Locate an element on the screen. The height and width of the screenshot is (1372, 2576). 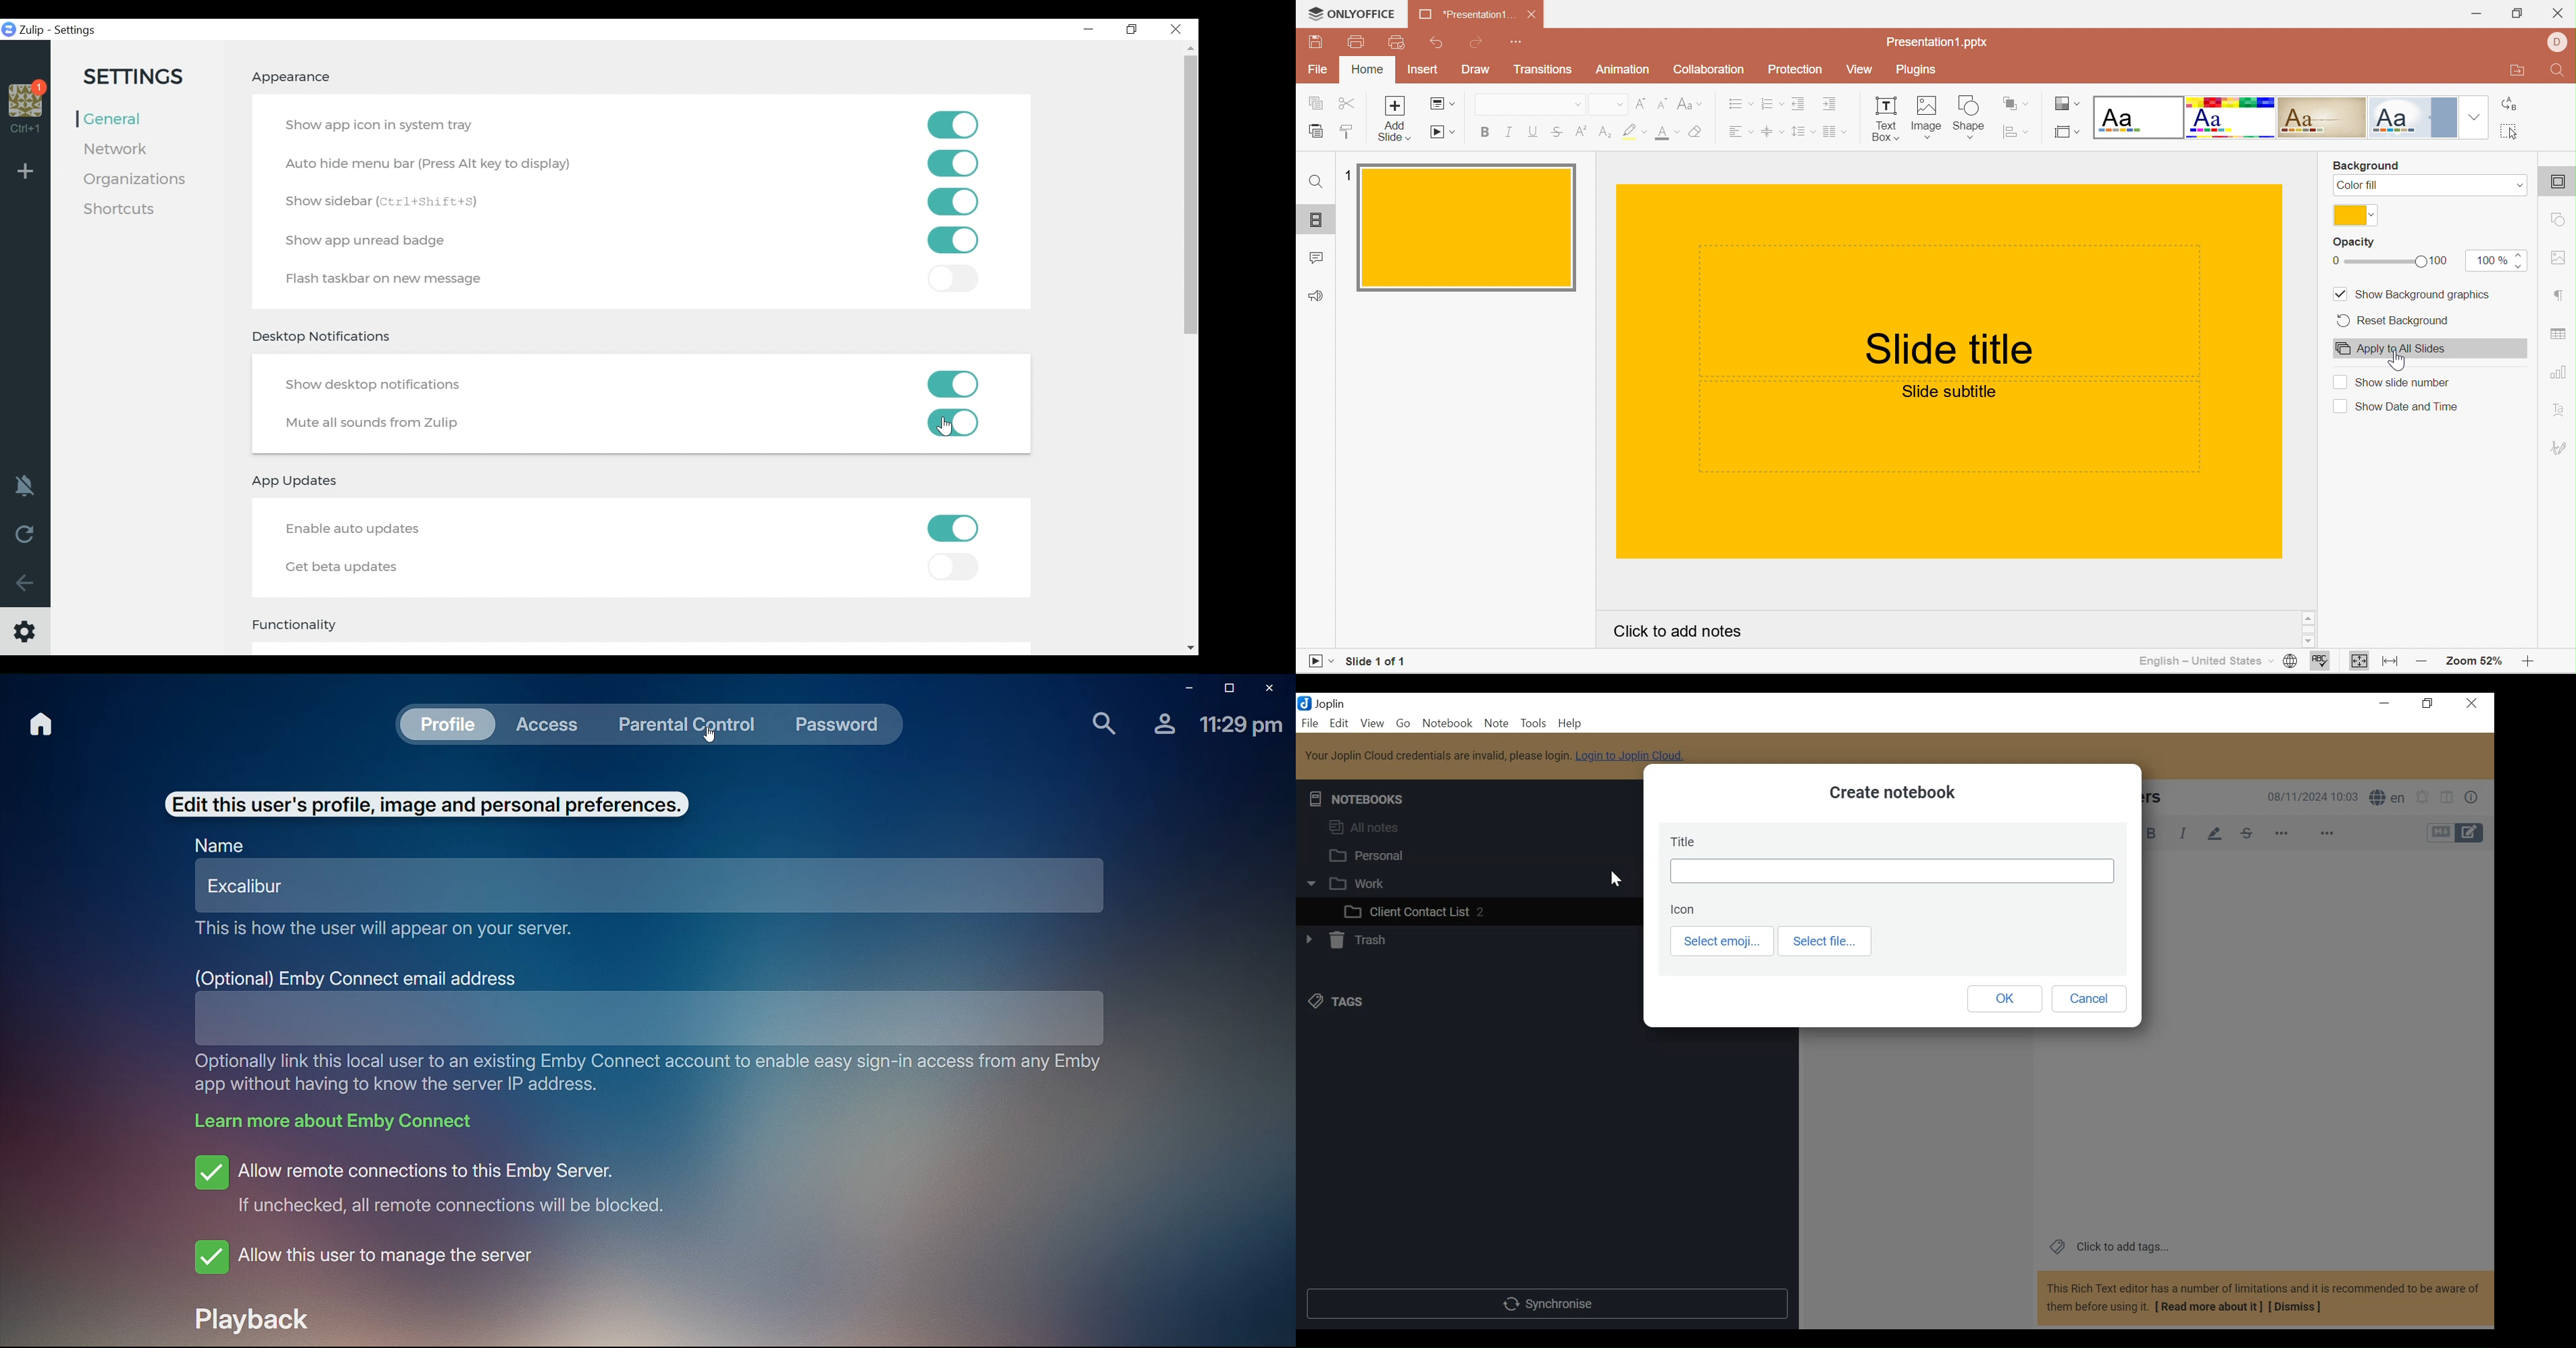
Find is located at coordinates (1316, 182).